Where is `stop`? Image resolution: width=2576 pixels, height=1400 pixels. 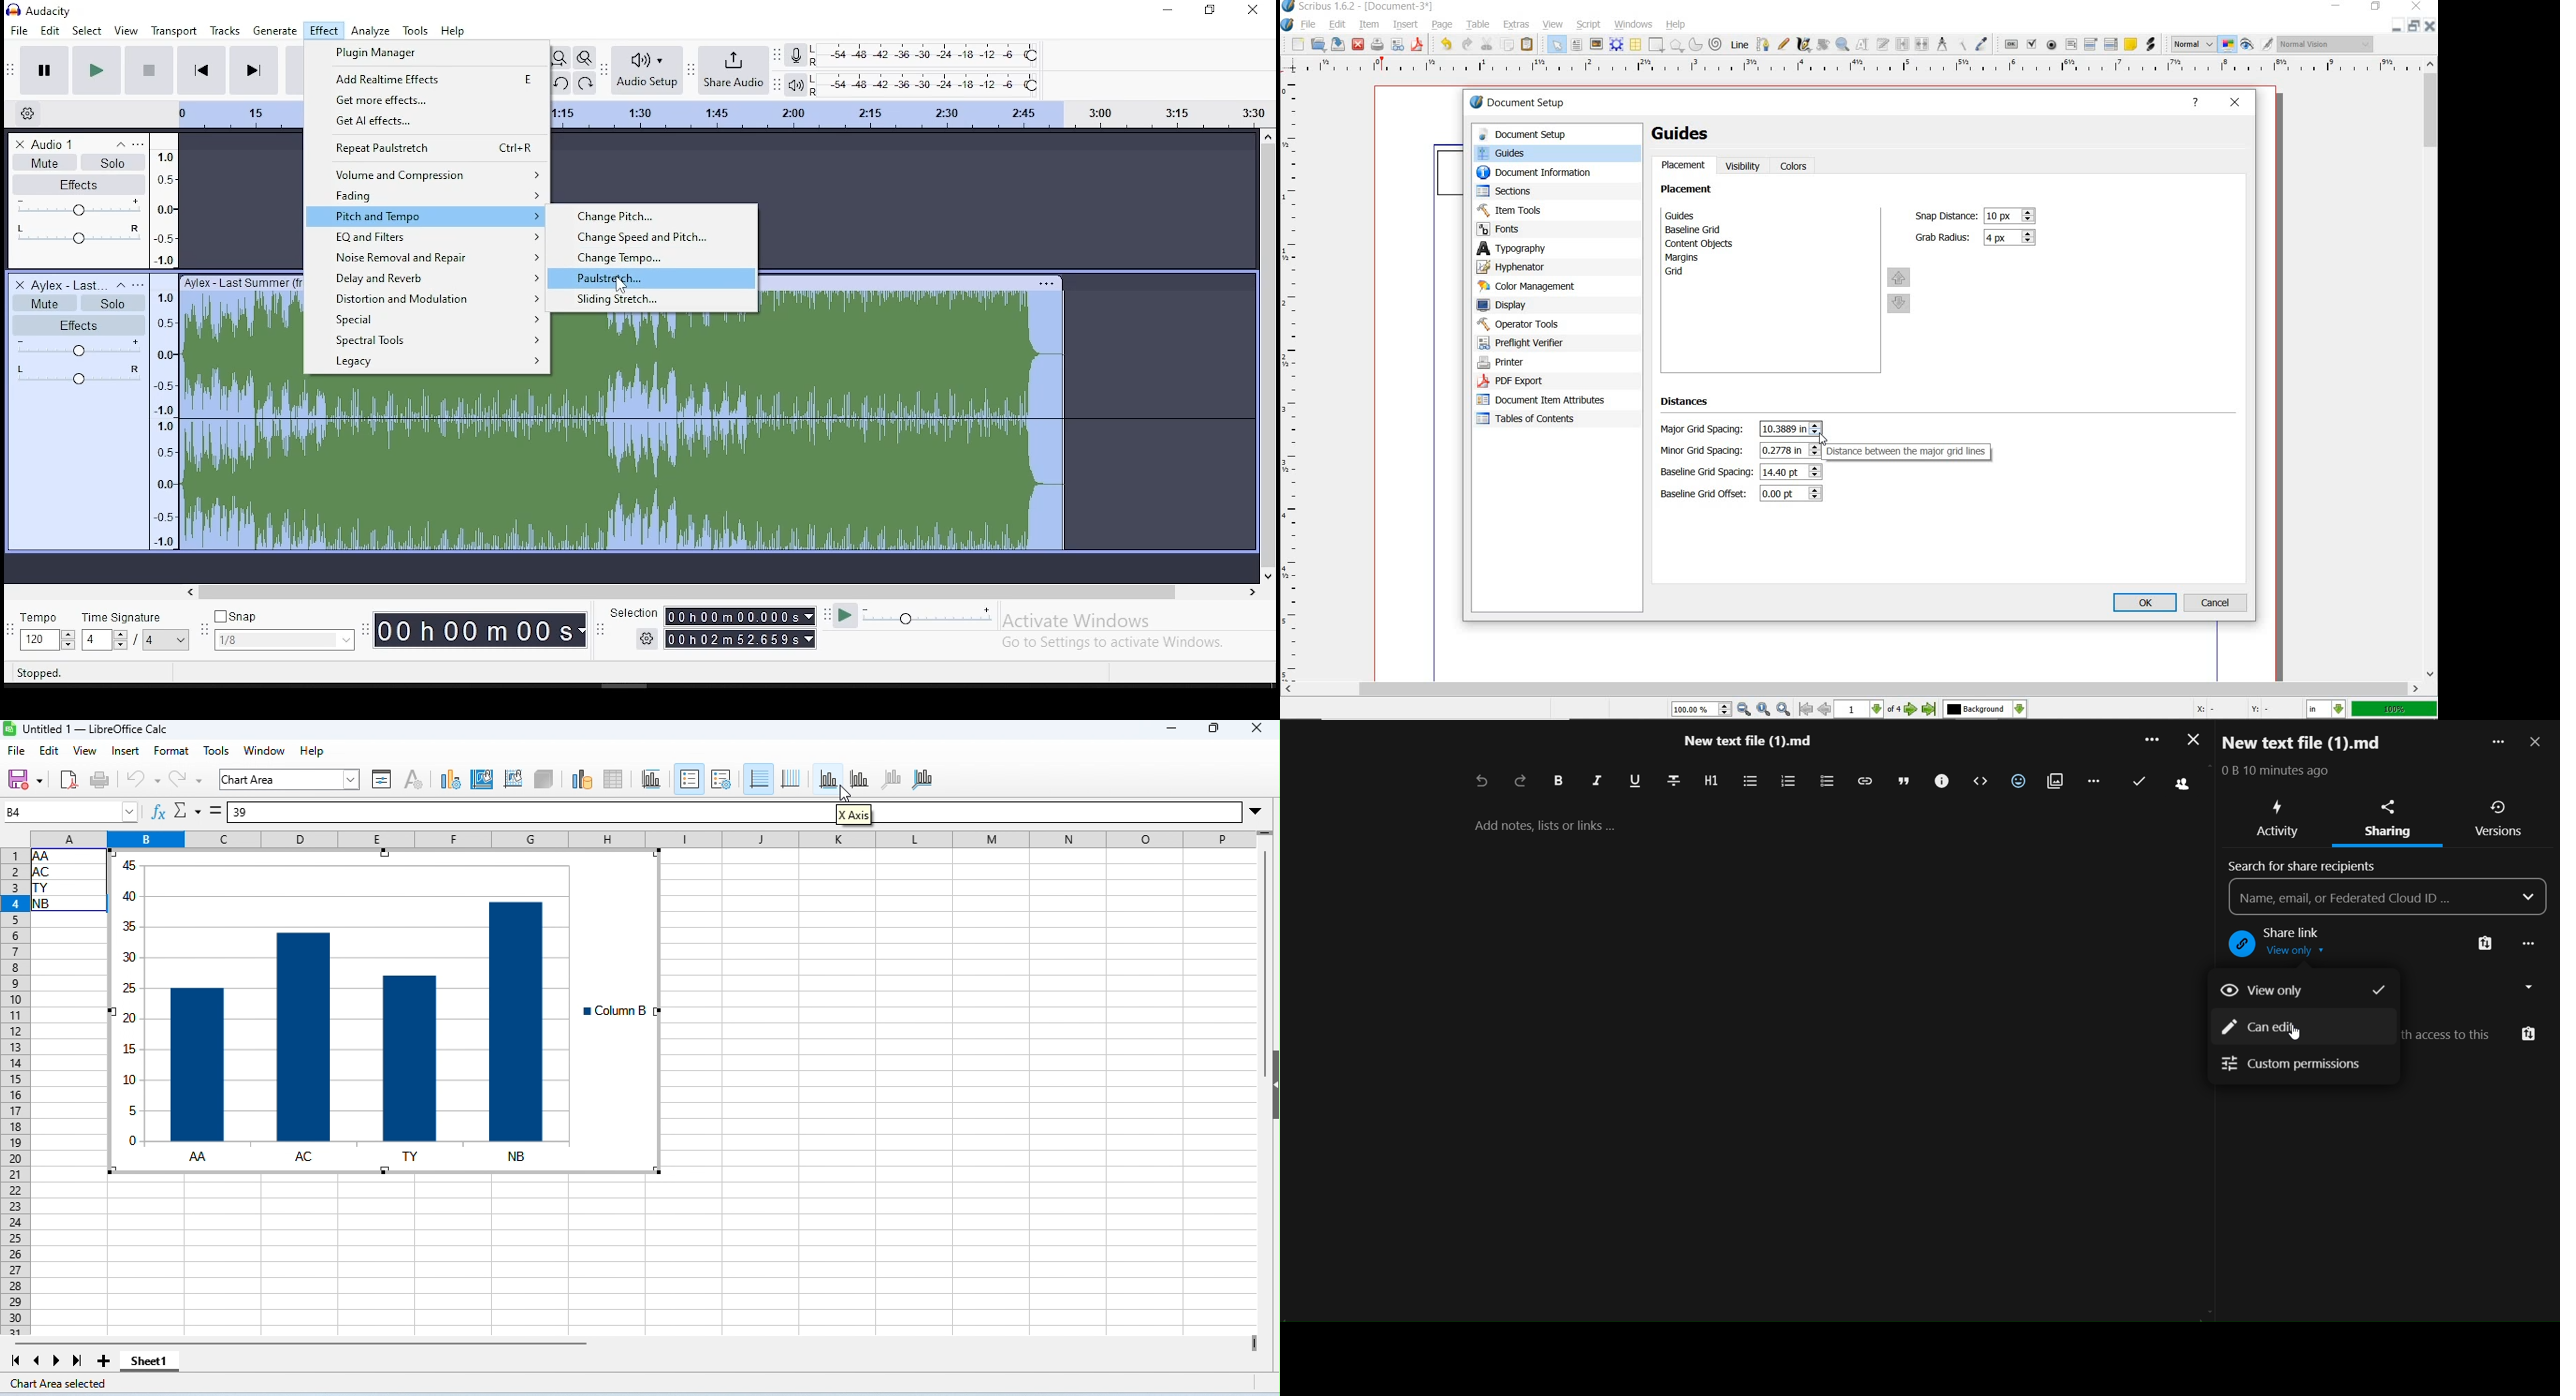 stop is located at coordinates (150, 70).